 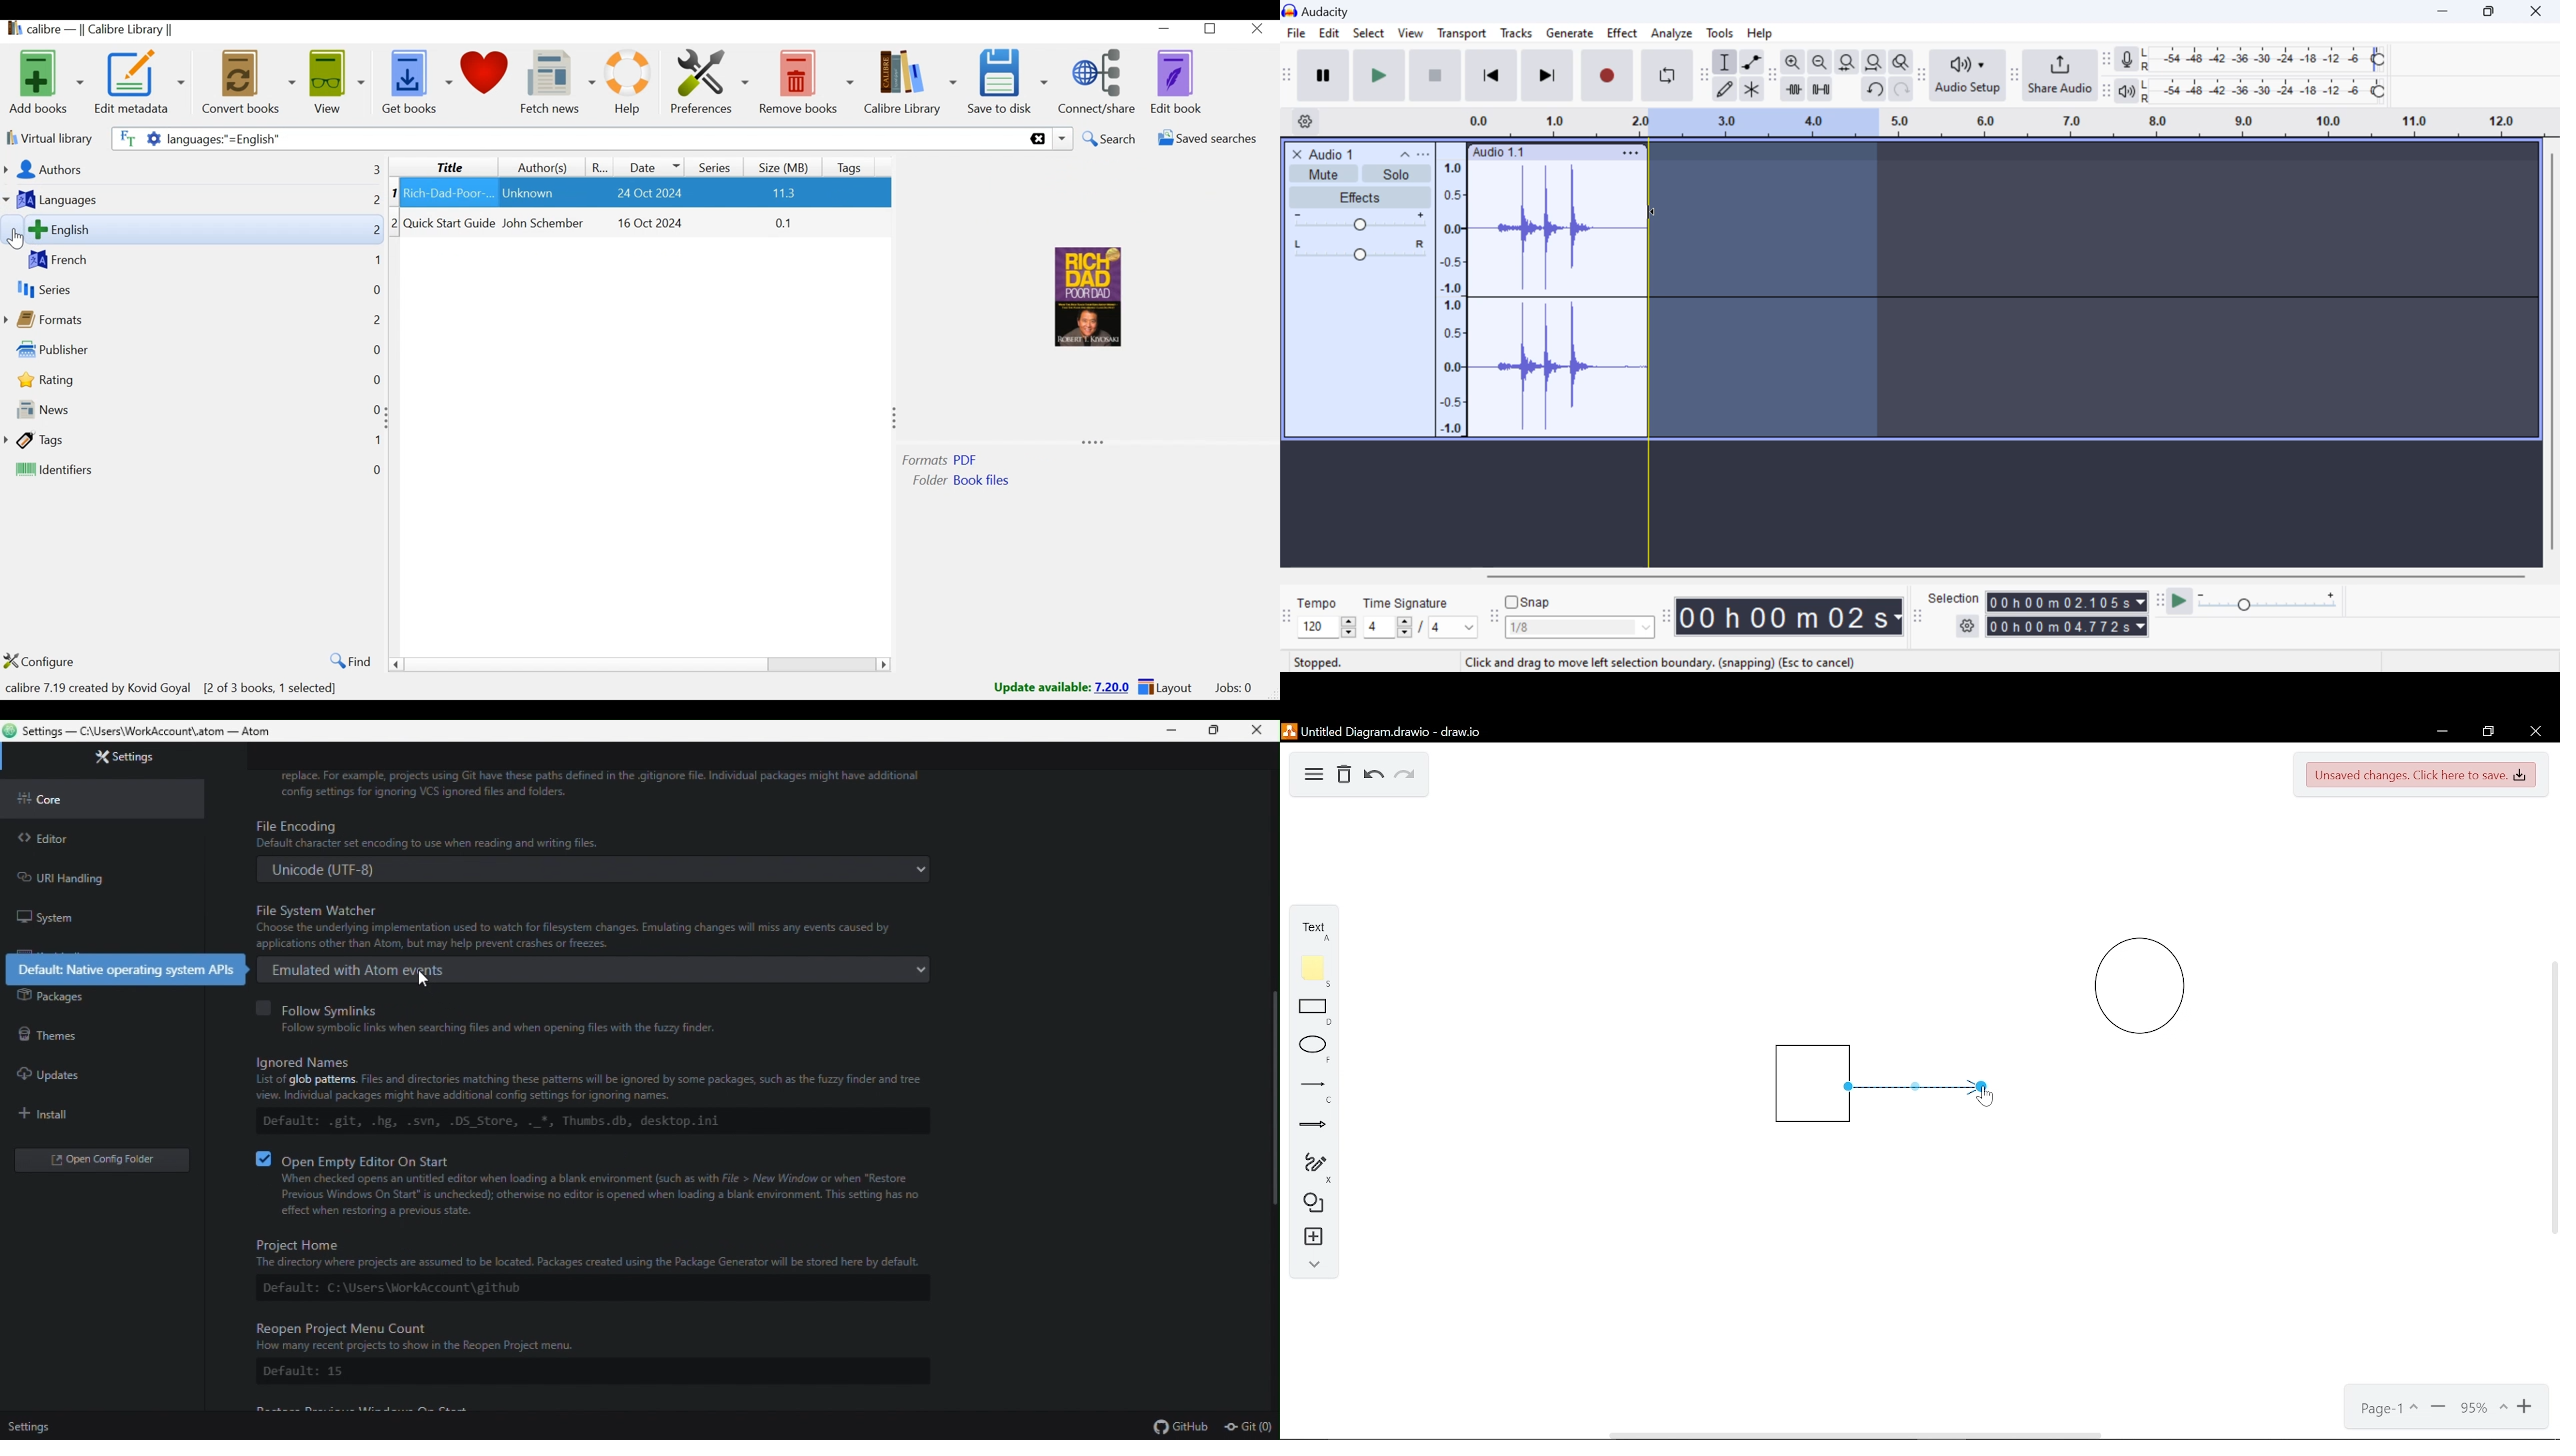 What do you see at coordinates (1794, 89) in the screenshot?
I see `trim audio outside select` at bounding box center [1794, 89].